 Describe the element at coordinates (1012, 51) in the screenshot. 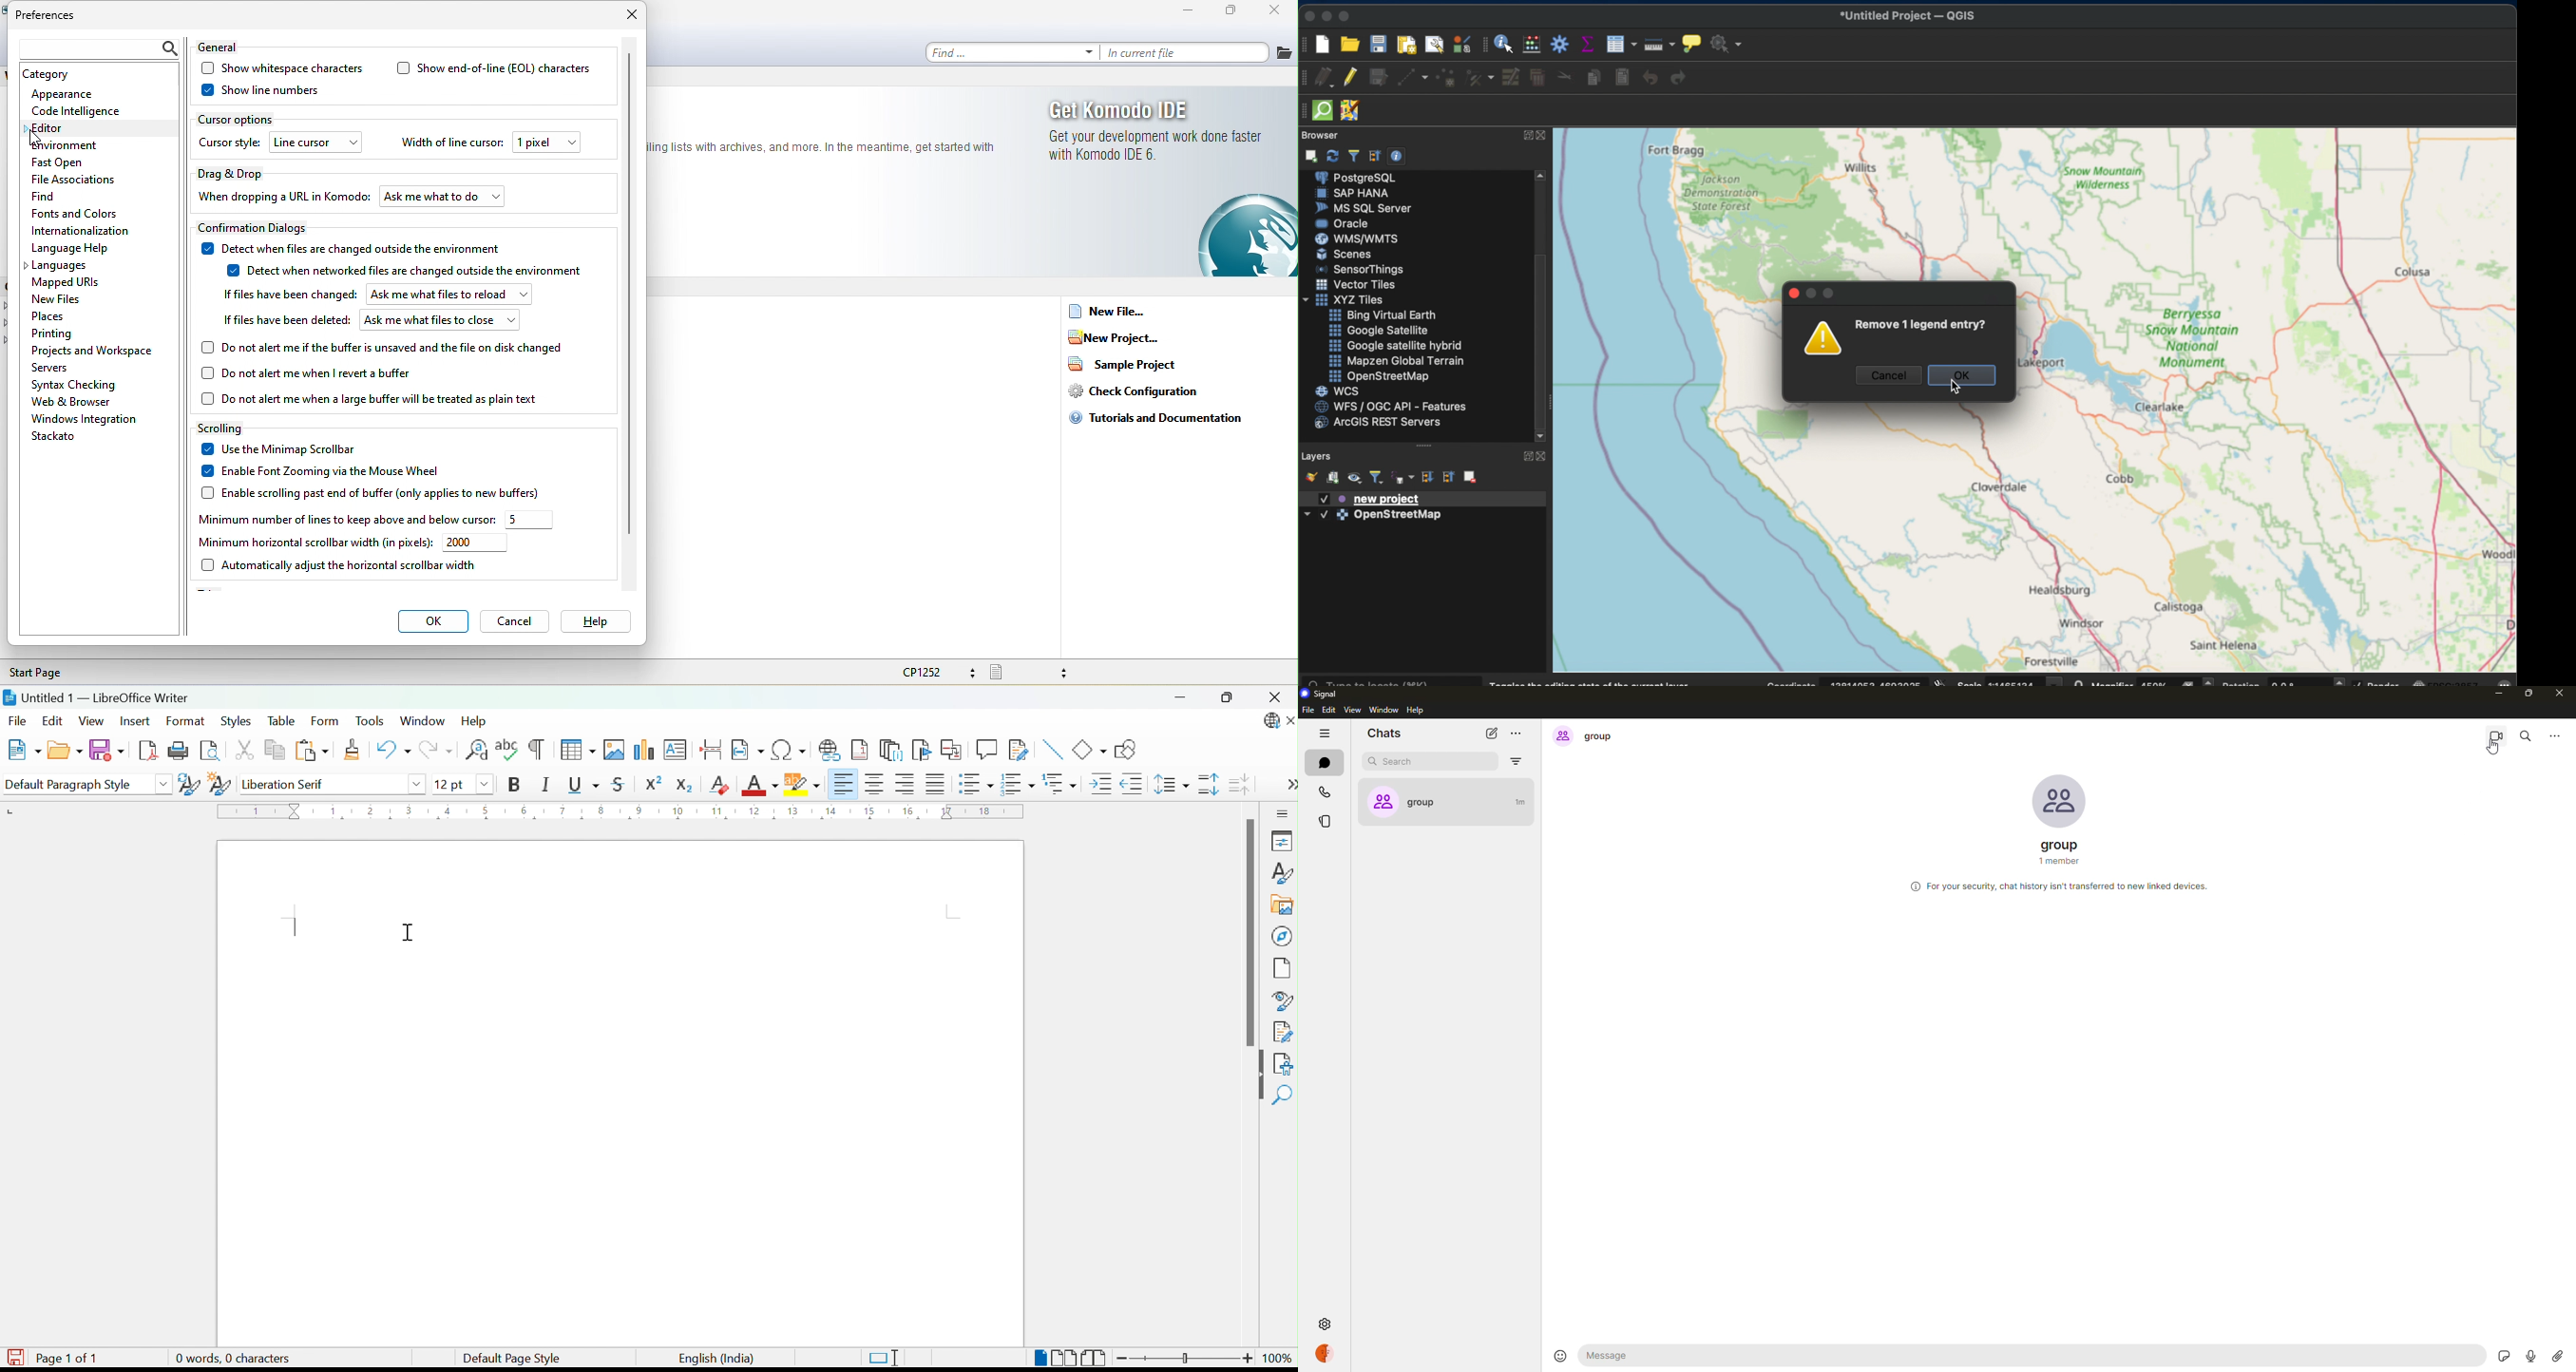

I see `find` at that location.